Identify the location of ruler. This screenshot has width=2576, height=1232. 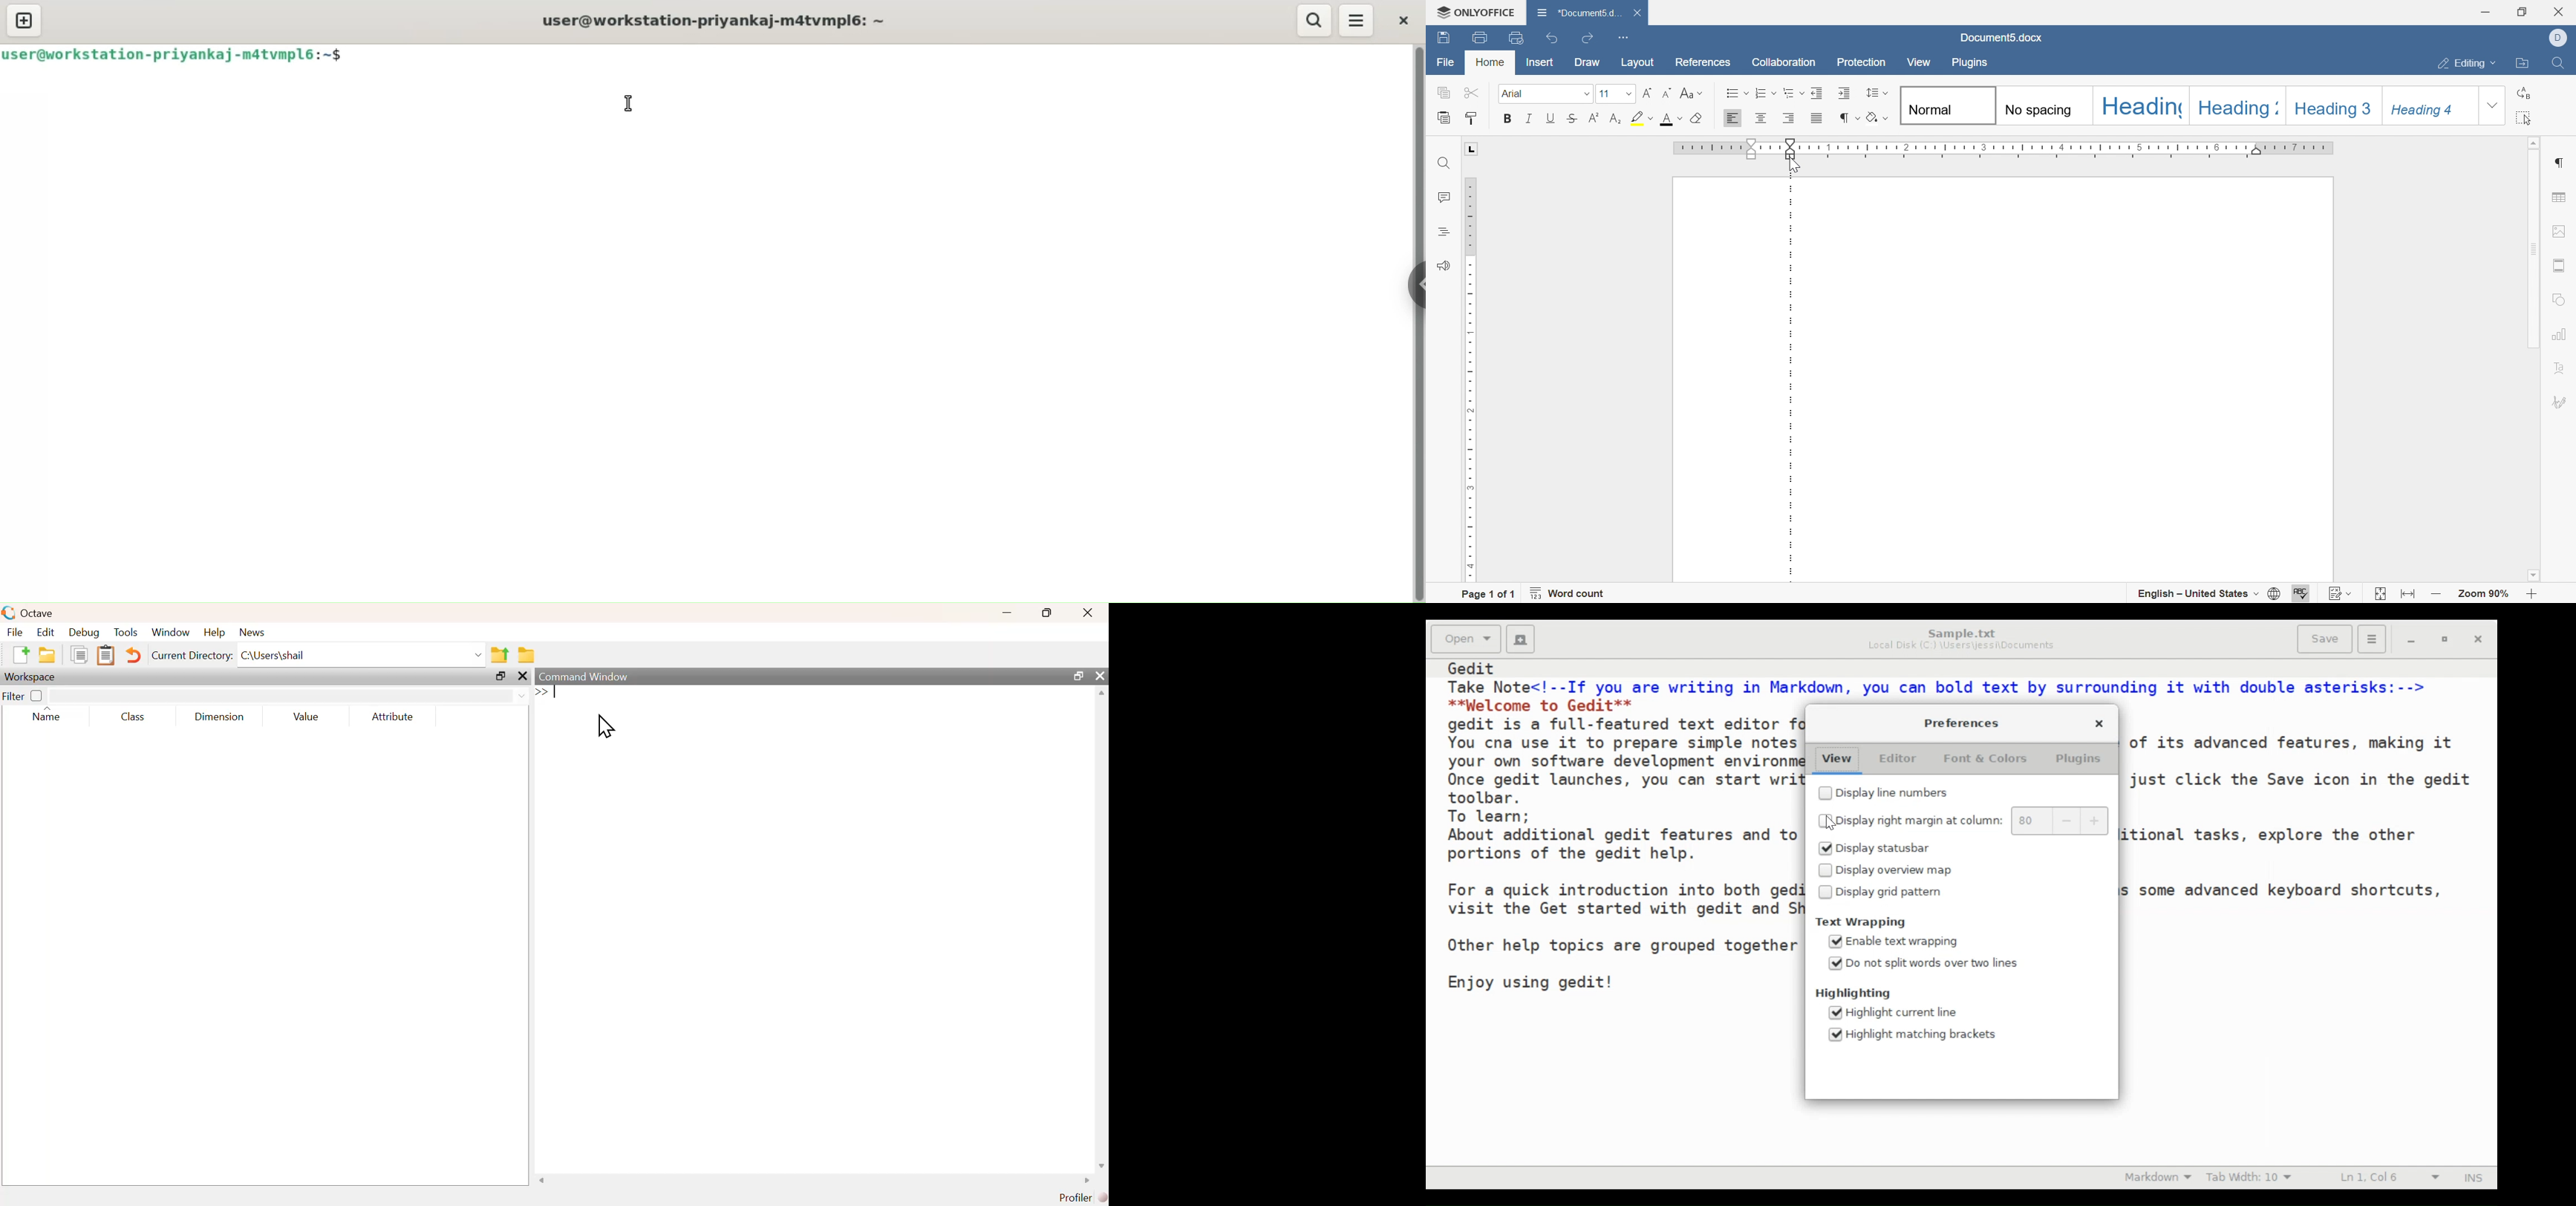
(1724, 150).